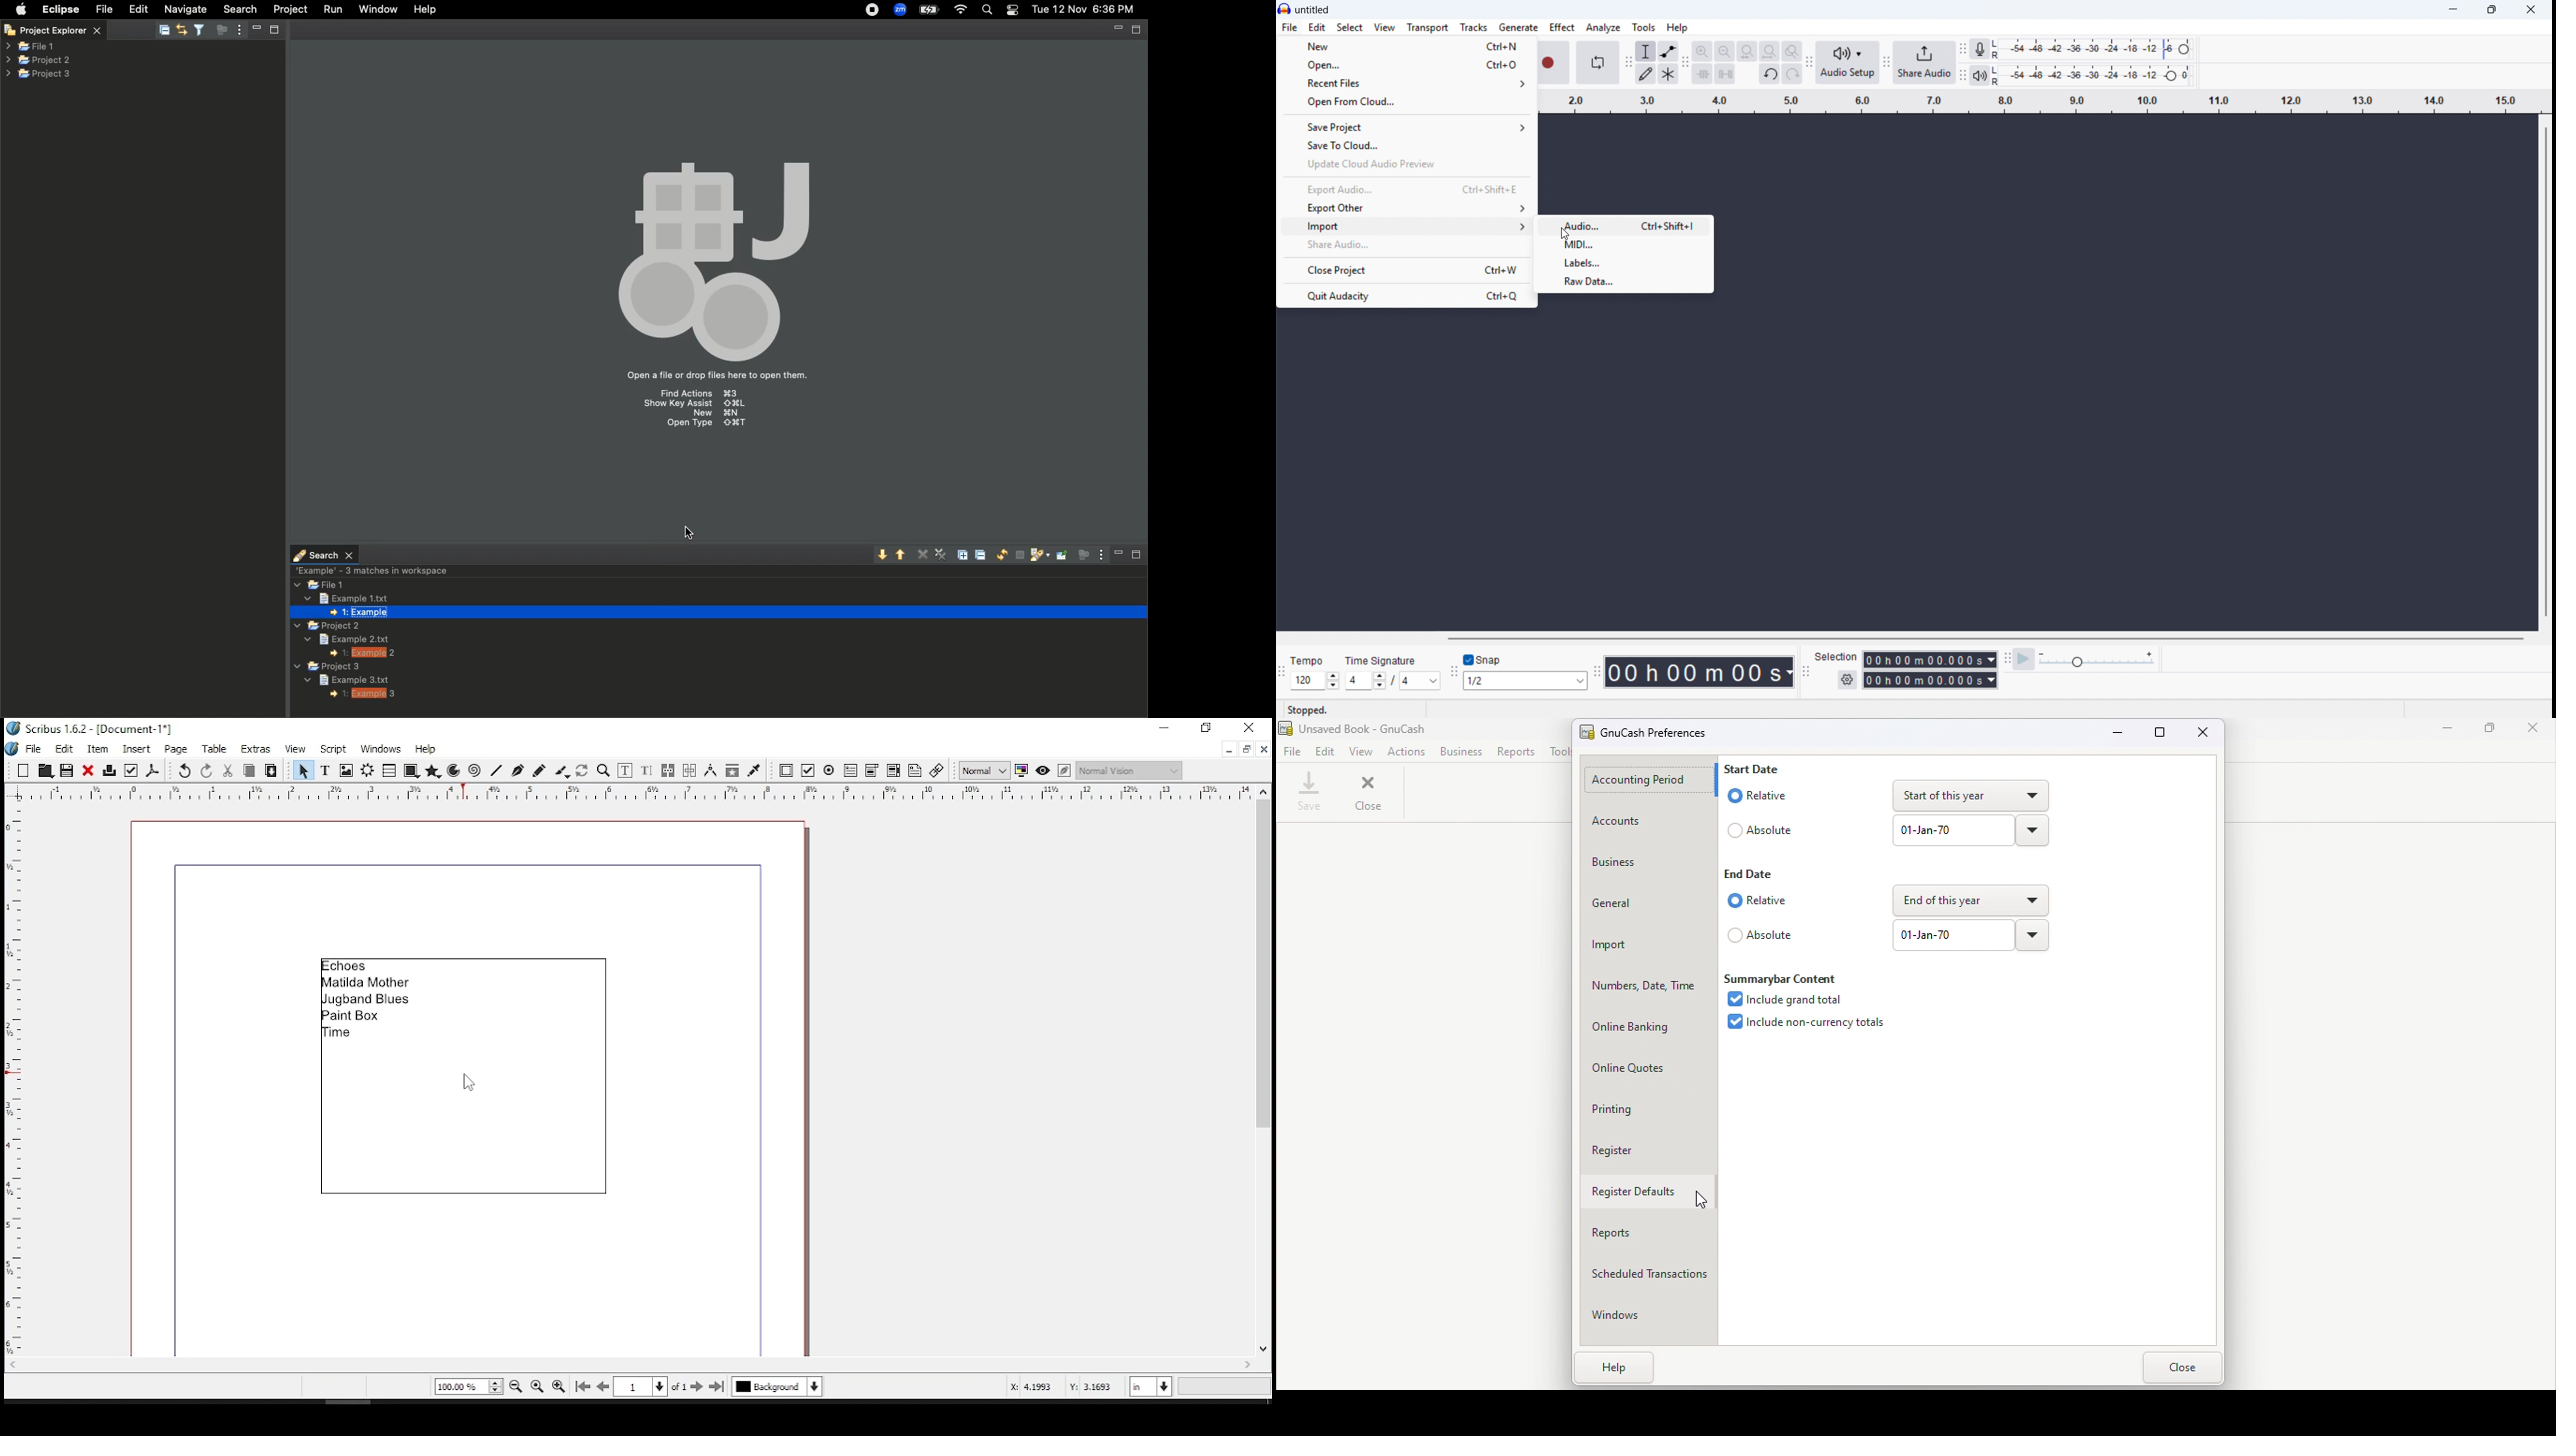 The width and height of the screenshot is (2576, 1456). What do you see at coordinates (1166, 728) in the screenshot?
I see `minimize` at bounding box center [1166, 728].